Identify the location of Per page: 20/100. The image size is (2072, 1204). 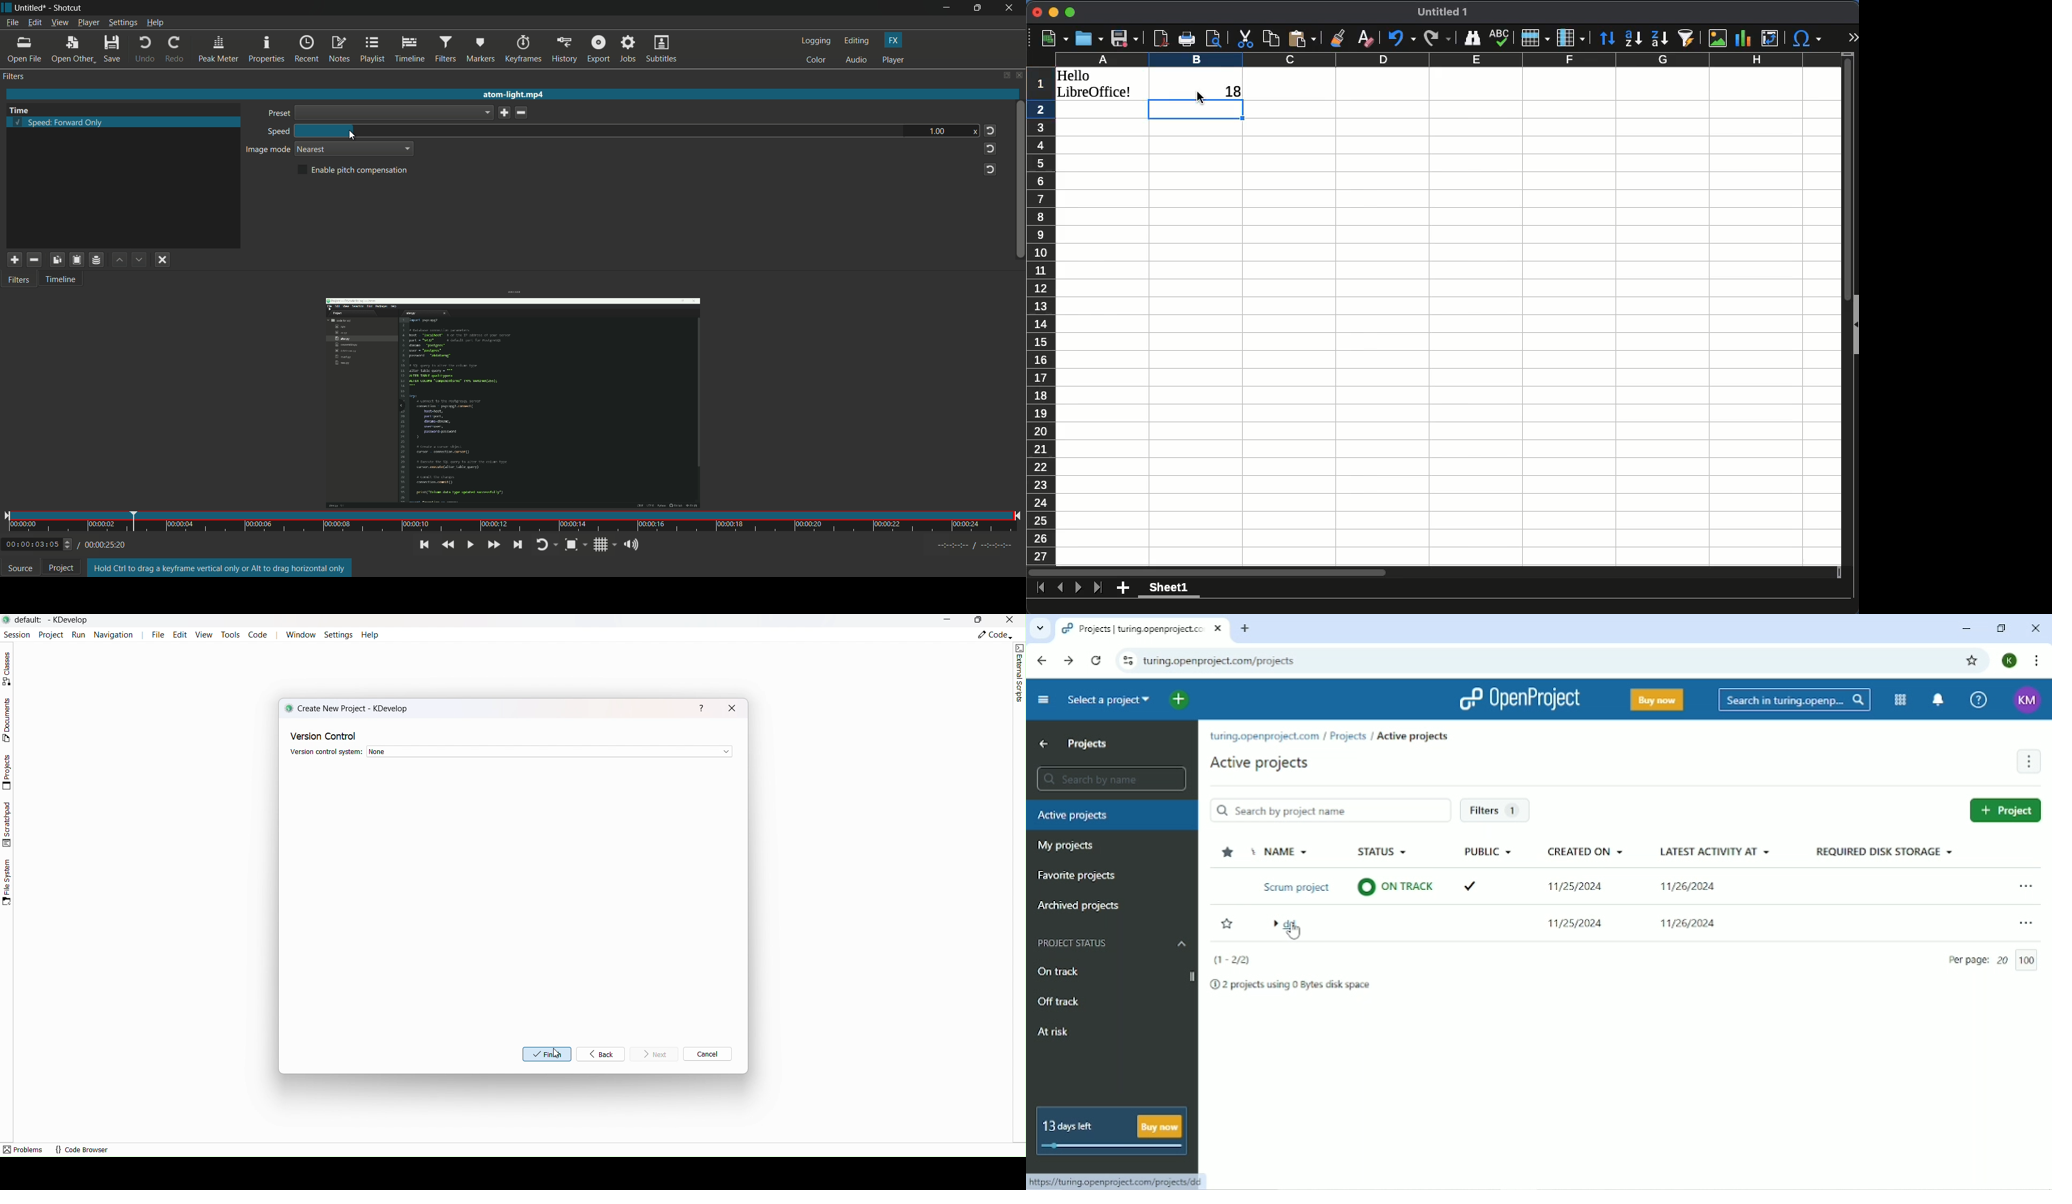
(1997, 962).